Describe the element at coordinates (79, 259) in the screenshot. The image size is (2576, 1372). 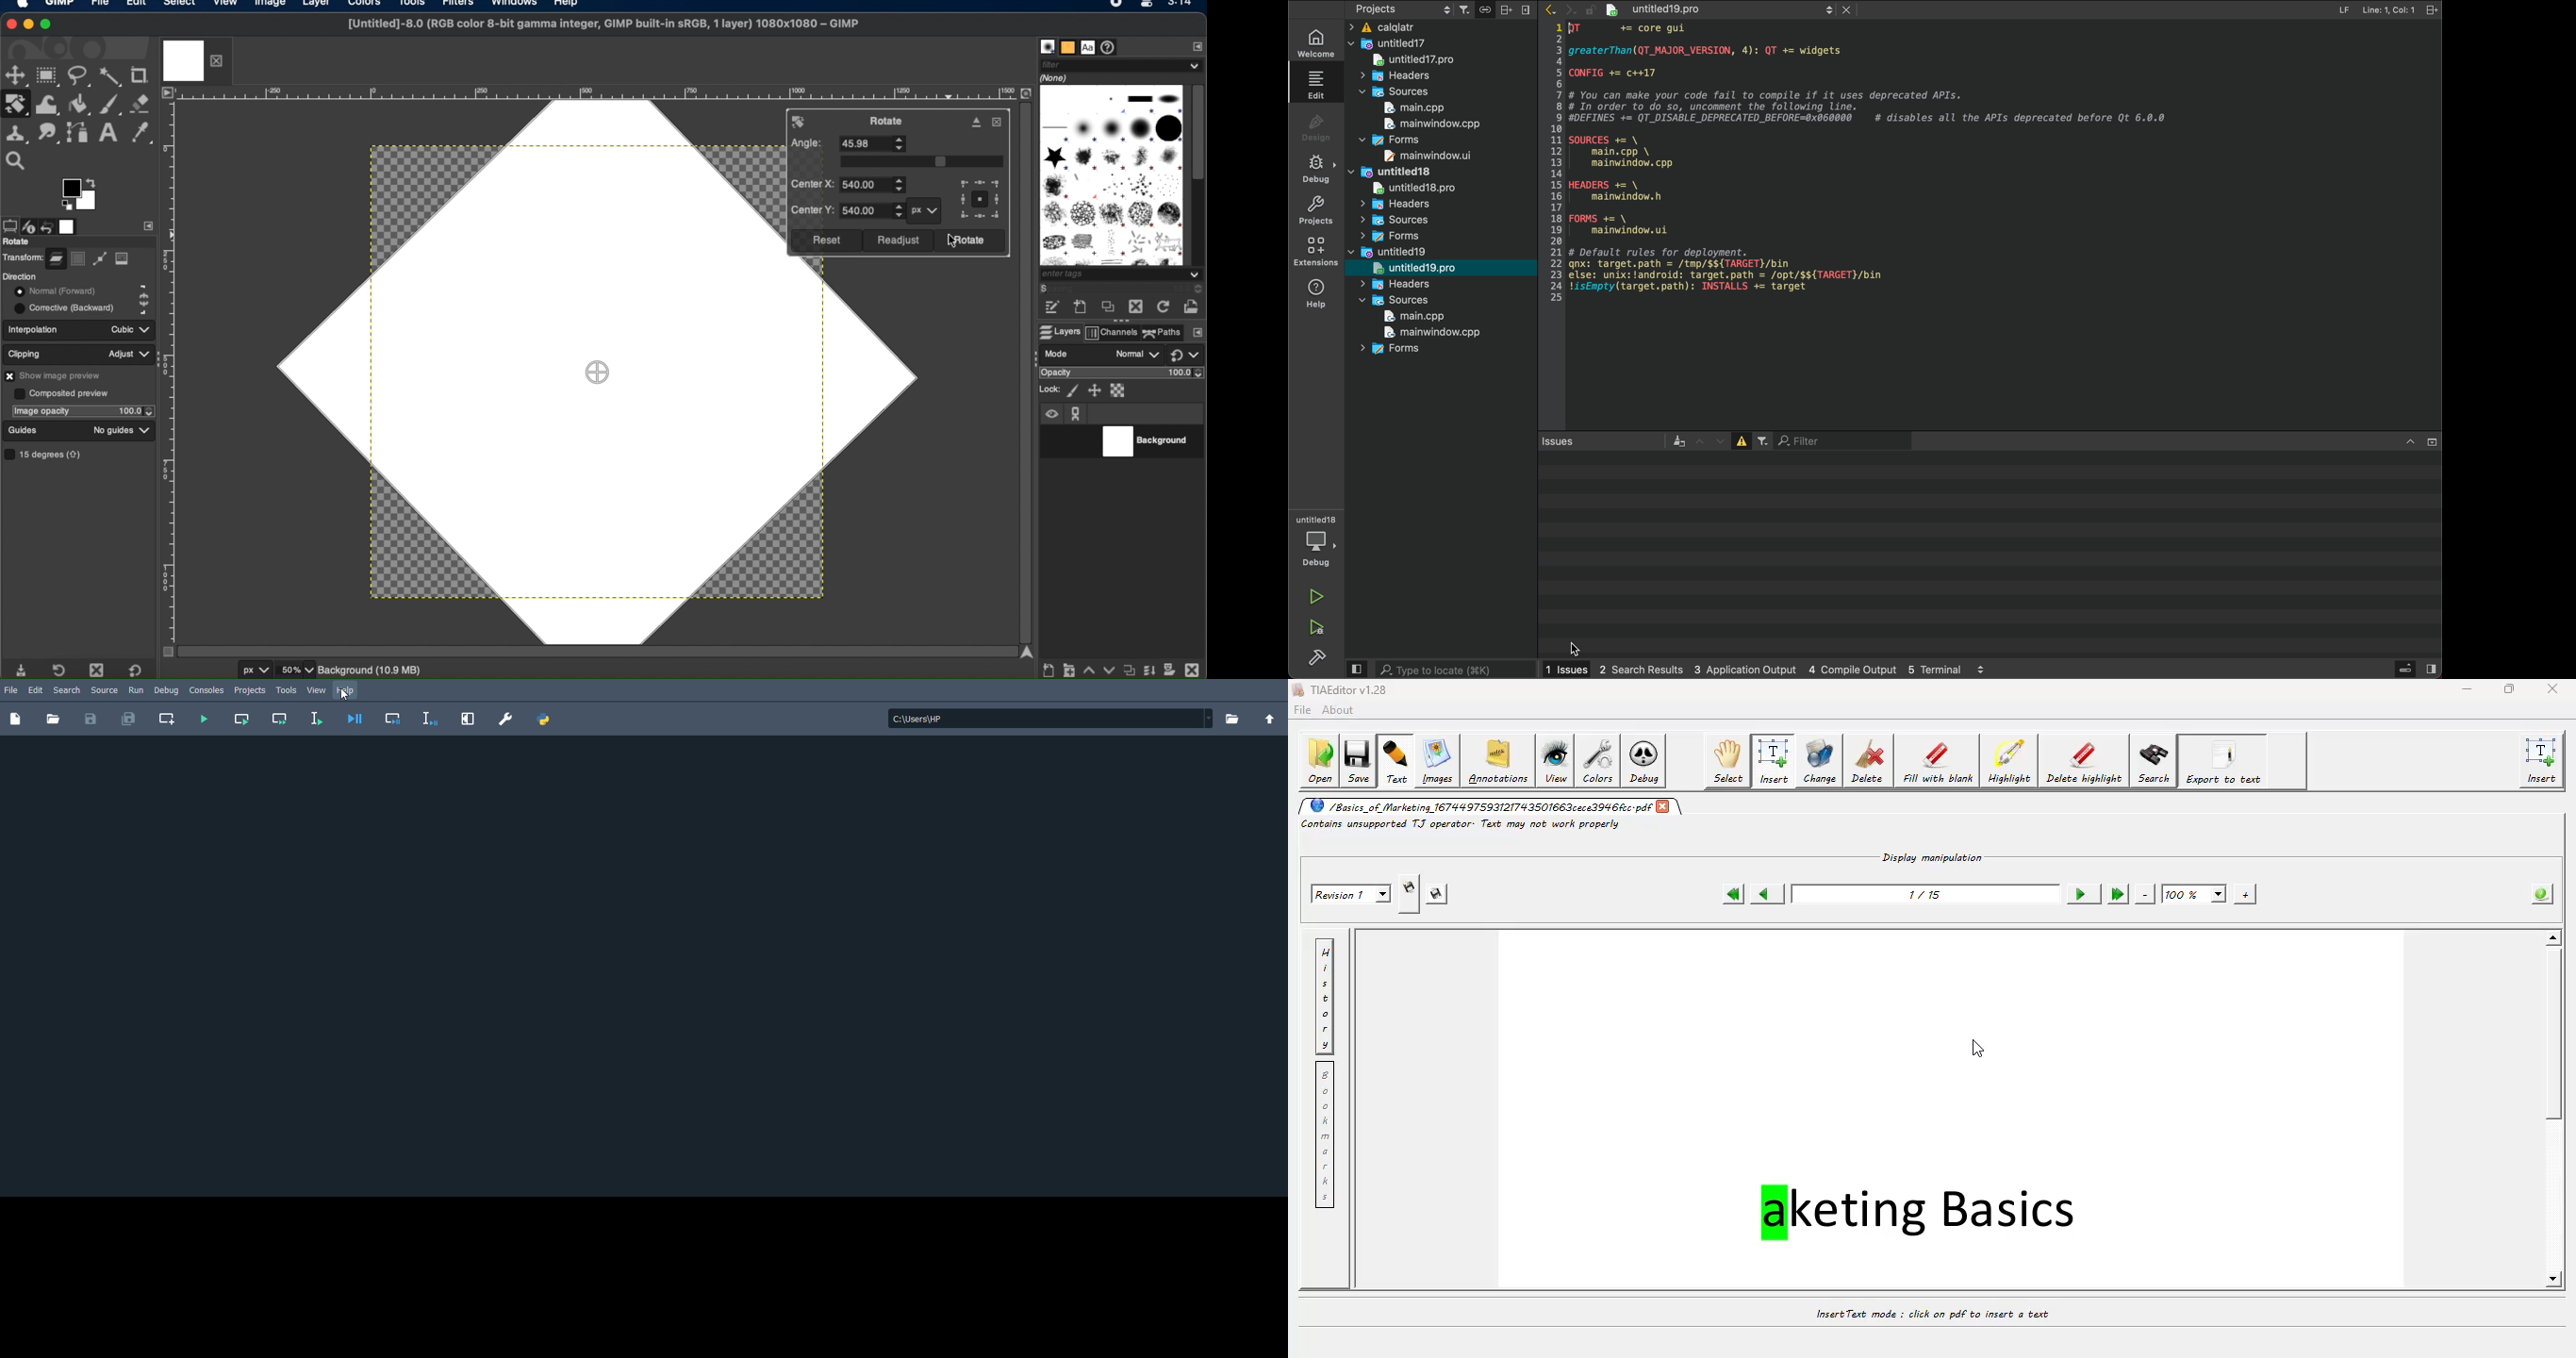
I see `selection ` at that location.